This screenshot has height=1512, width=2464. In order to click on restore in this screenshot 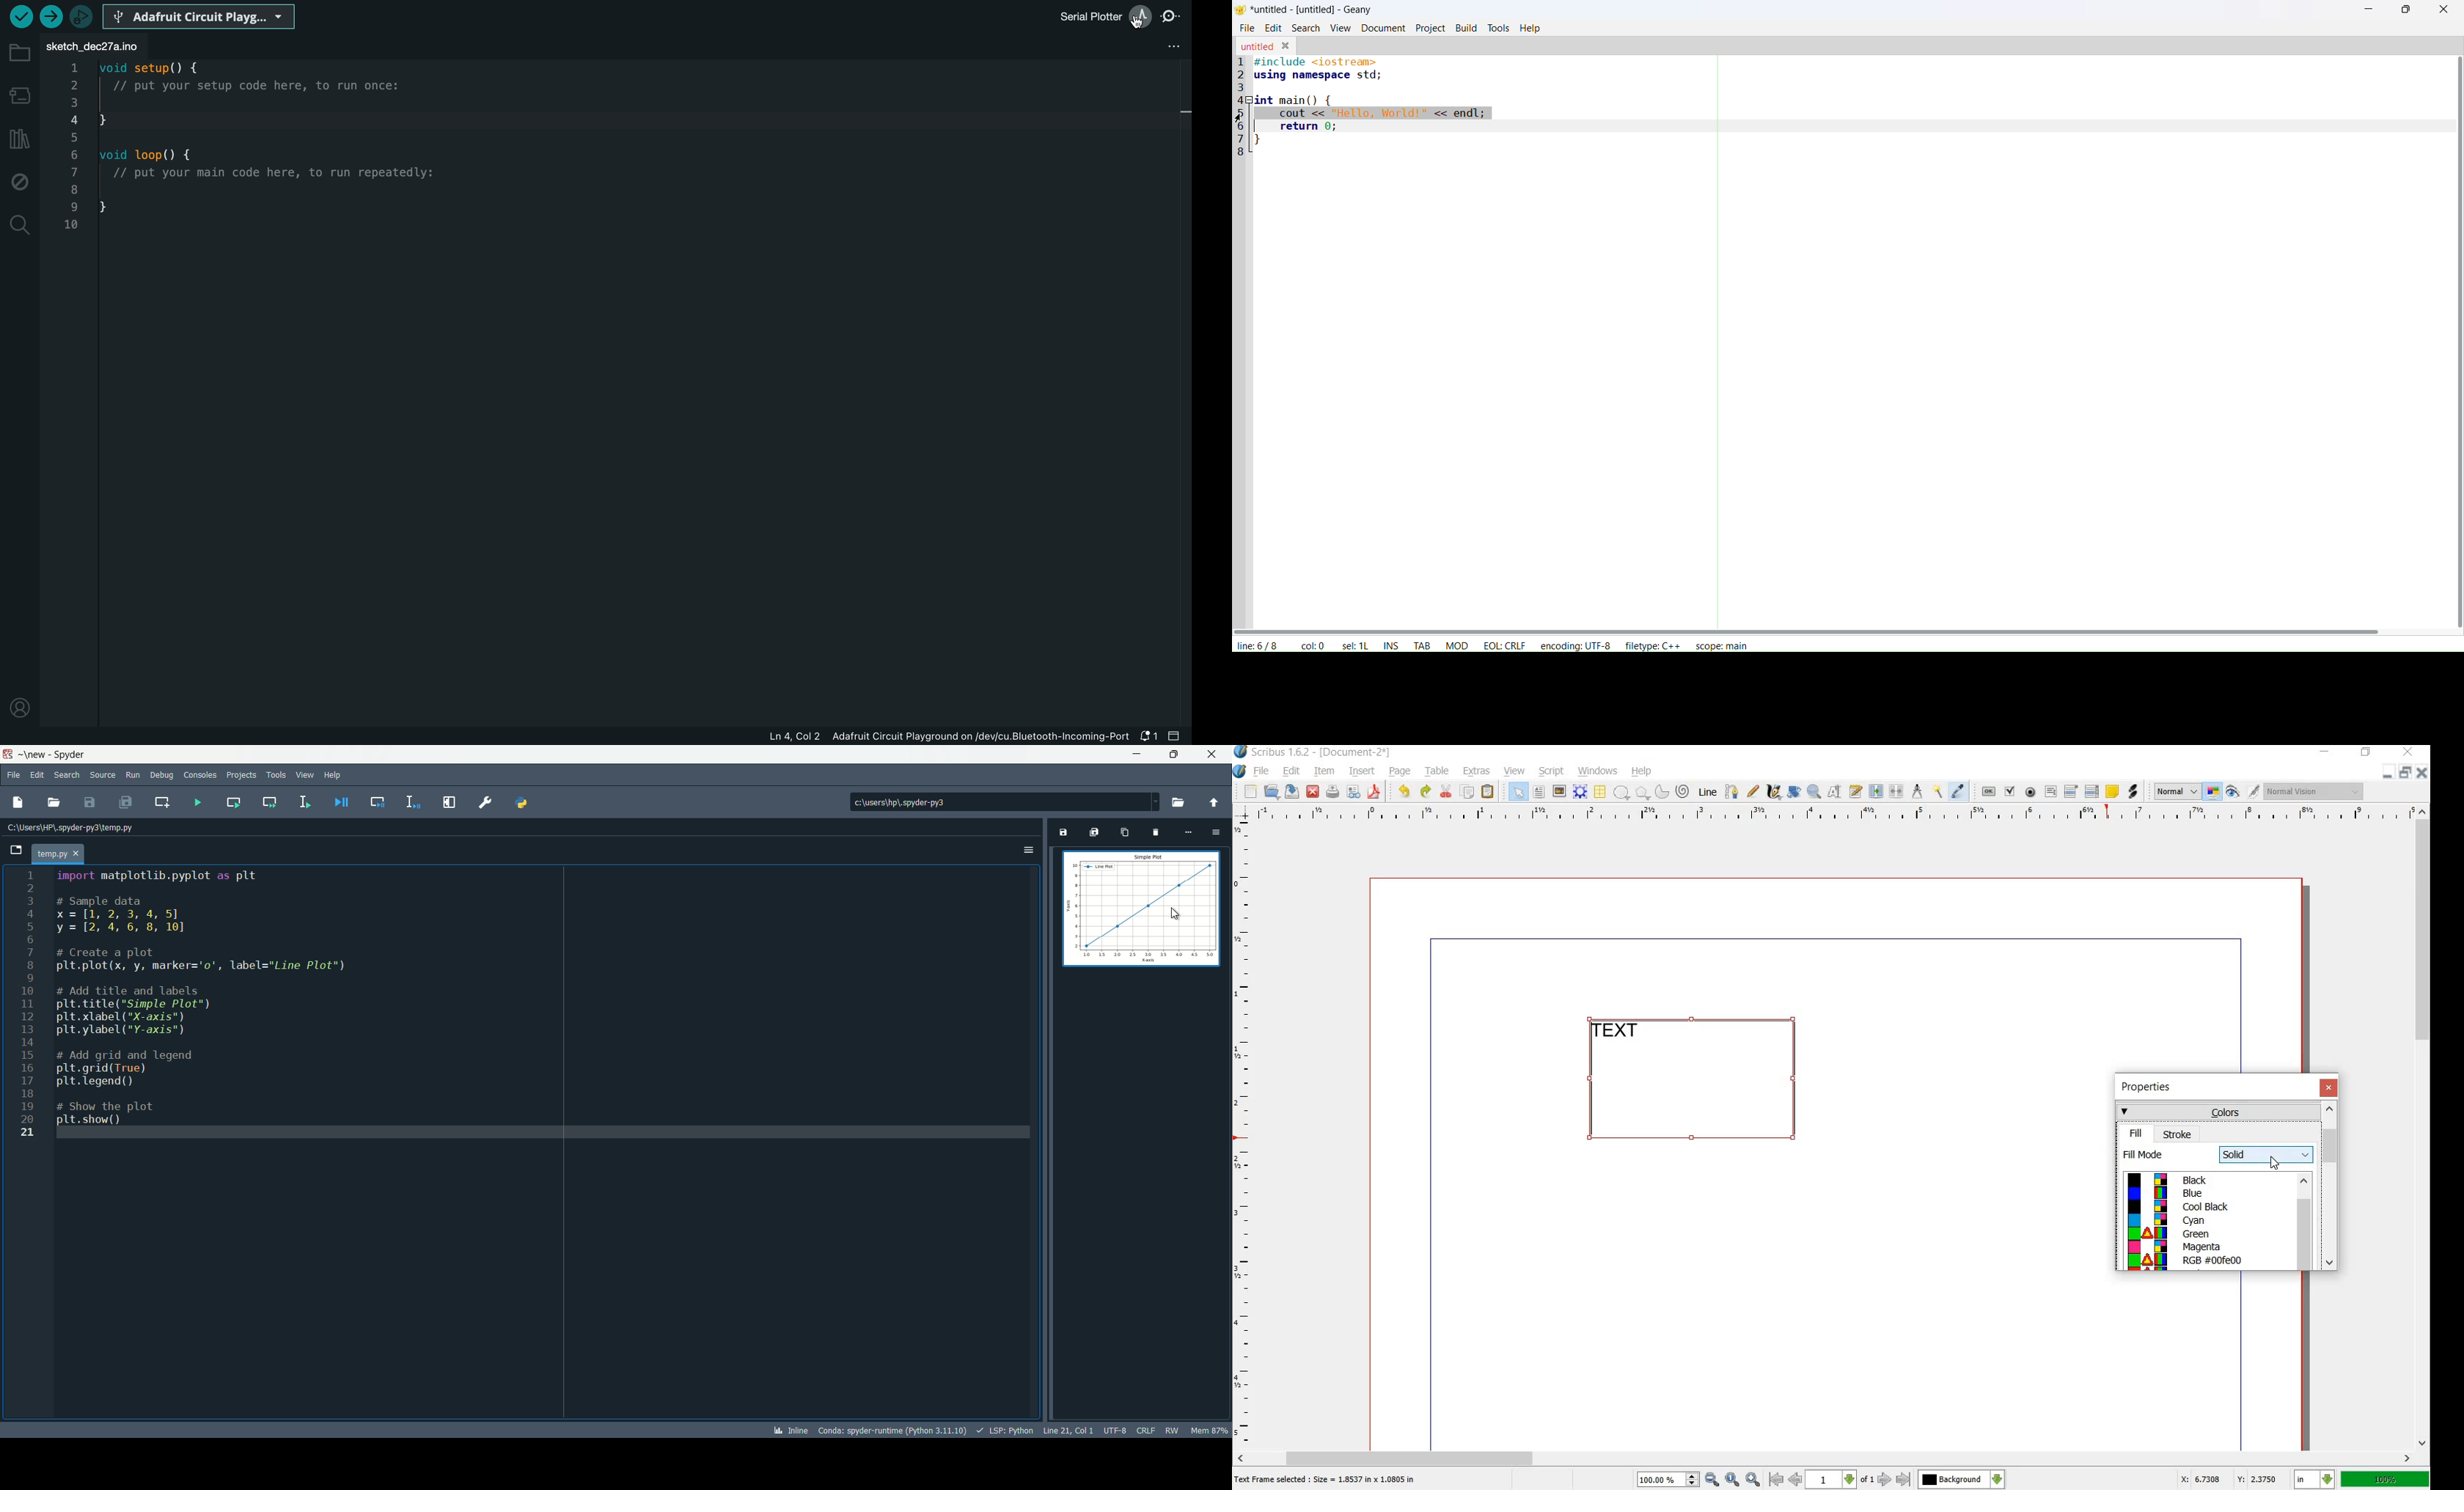, I will do `click(2405, 774)`.